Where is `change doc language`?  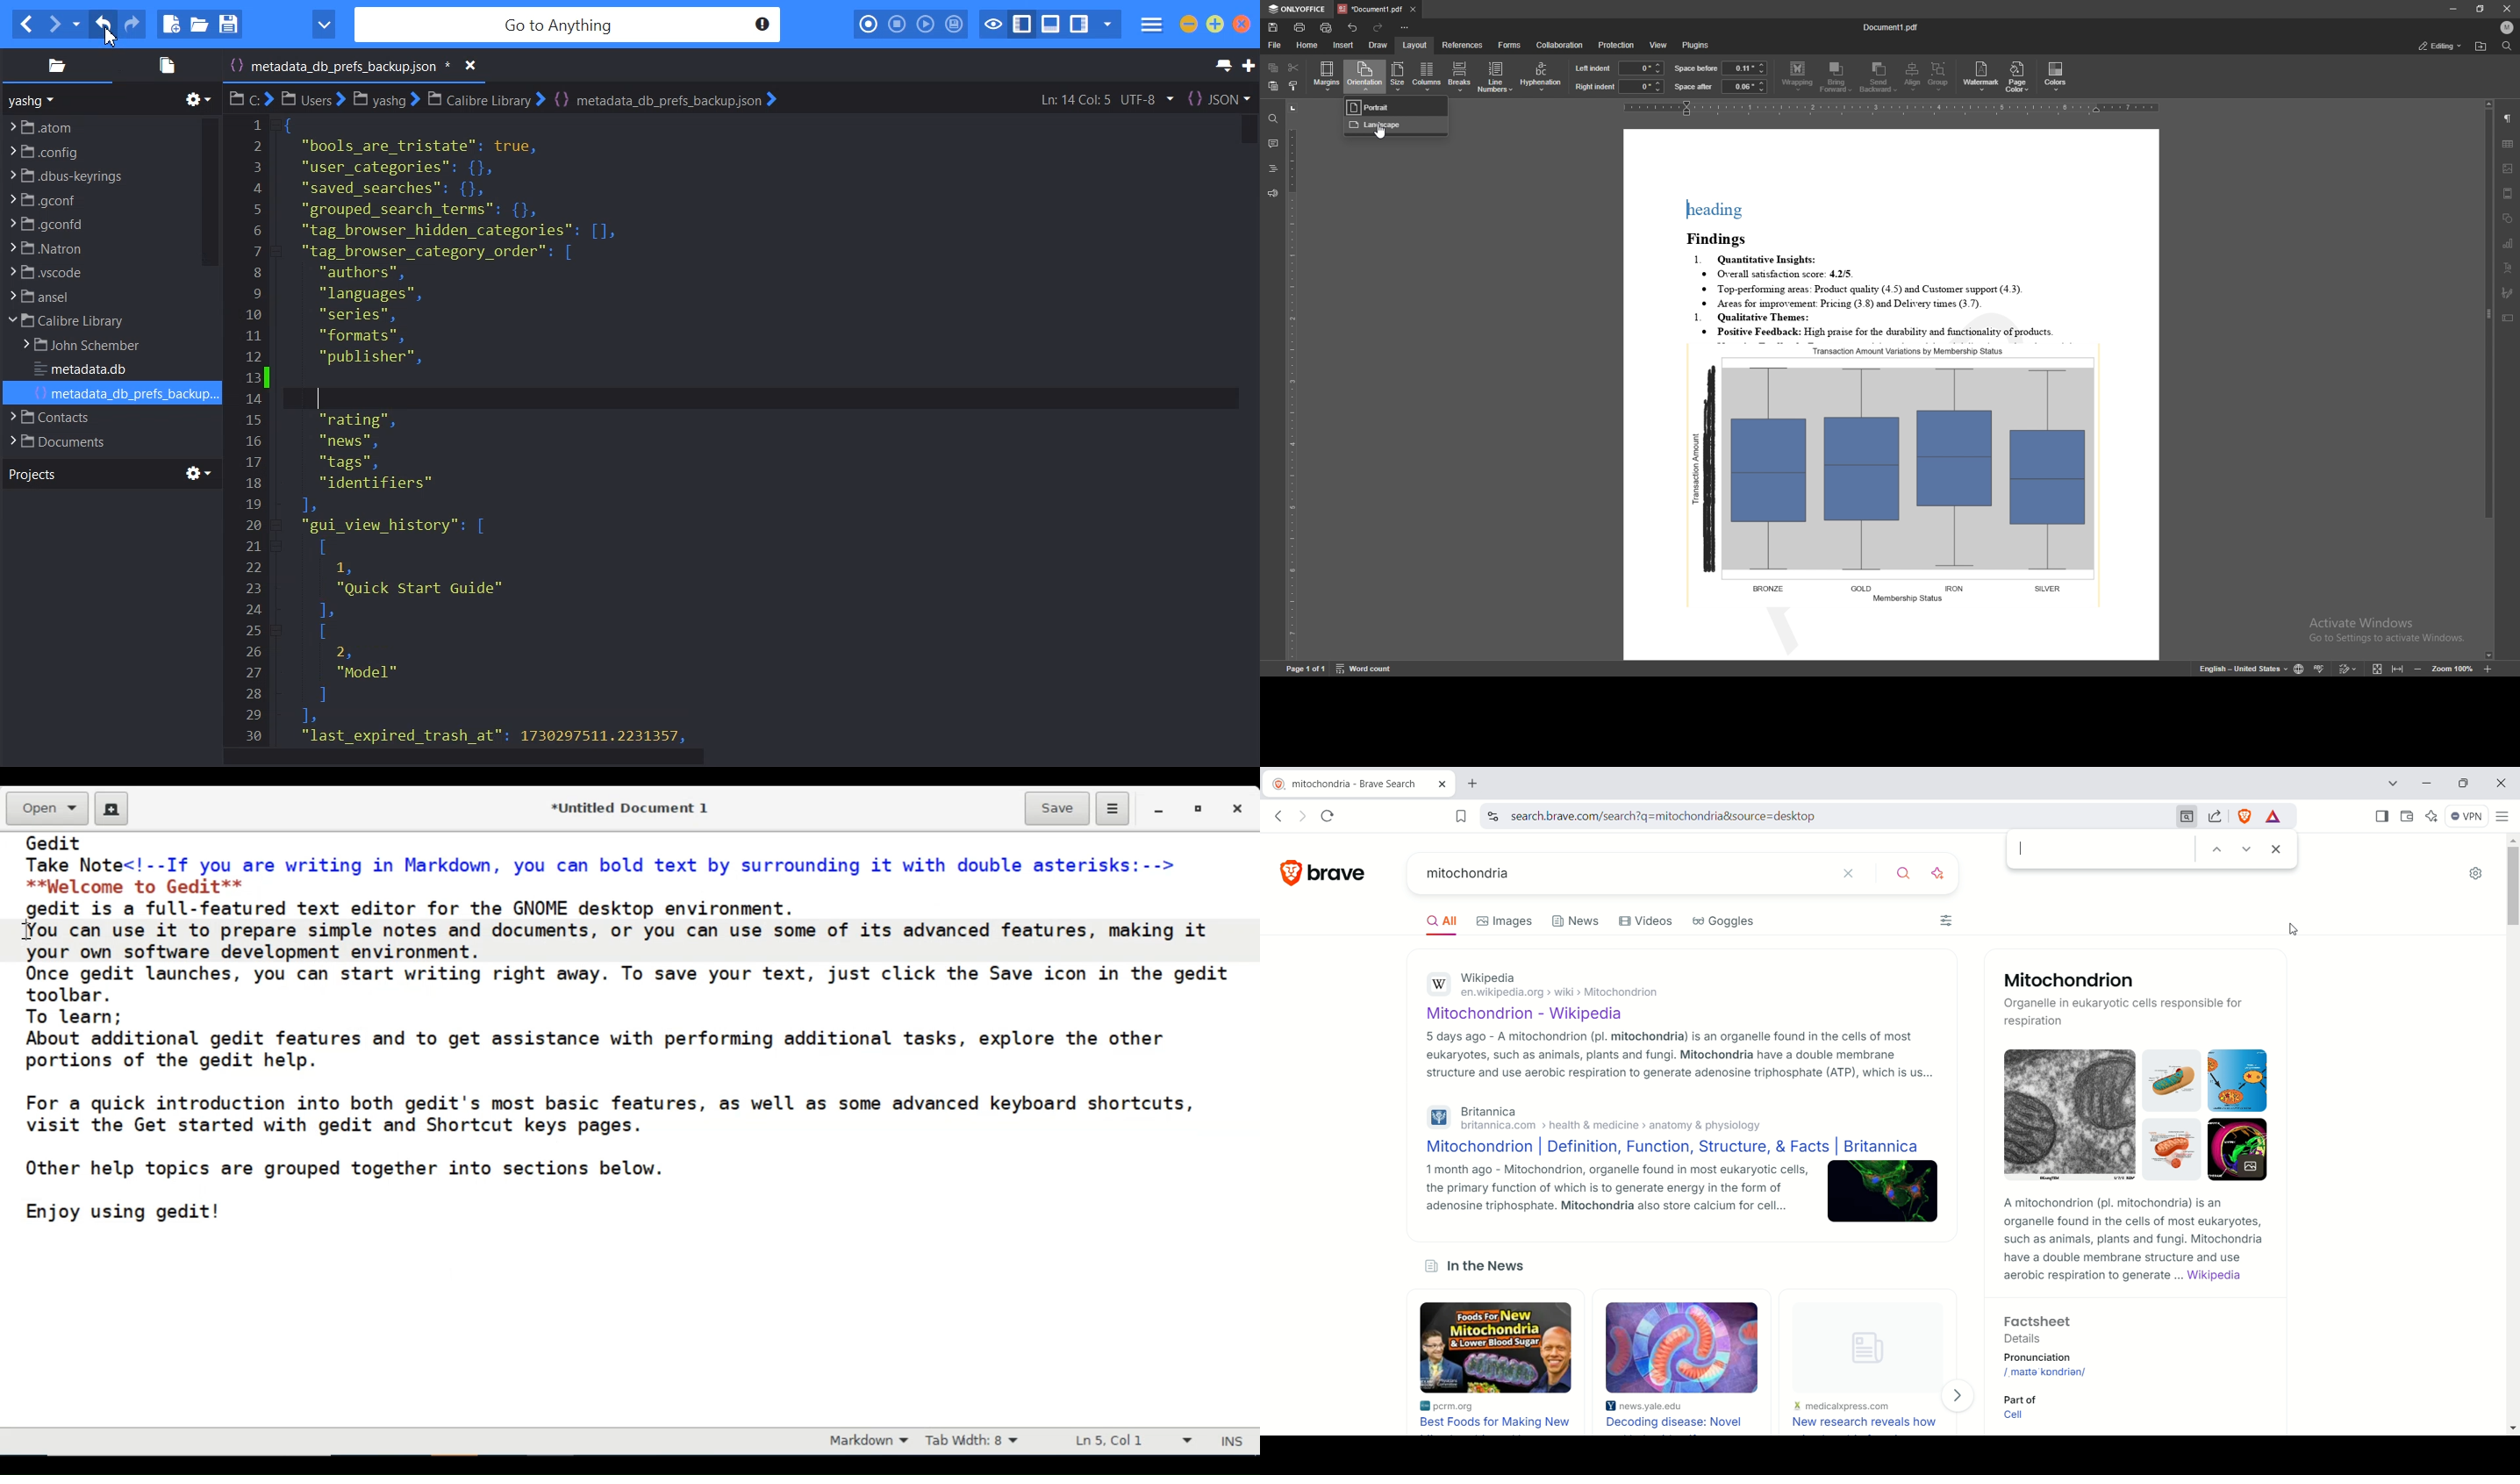
change doc language is located at coordinates (2299, 668).